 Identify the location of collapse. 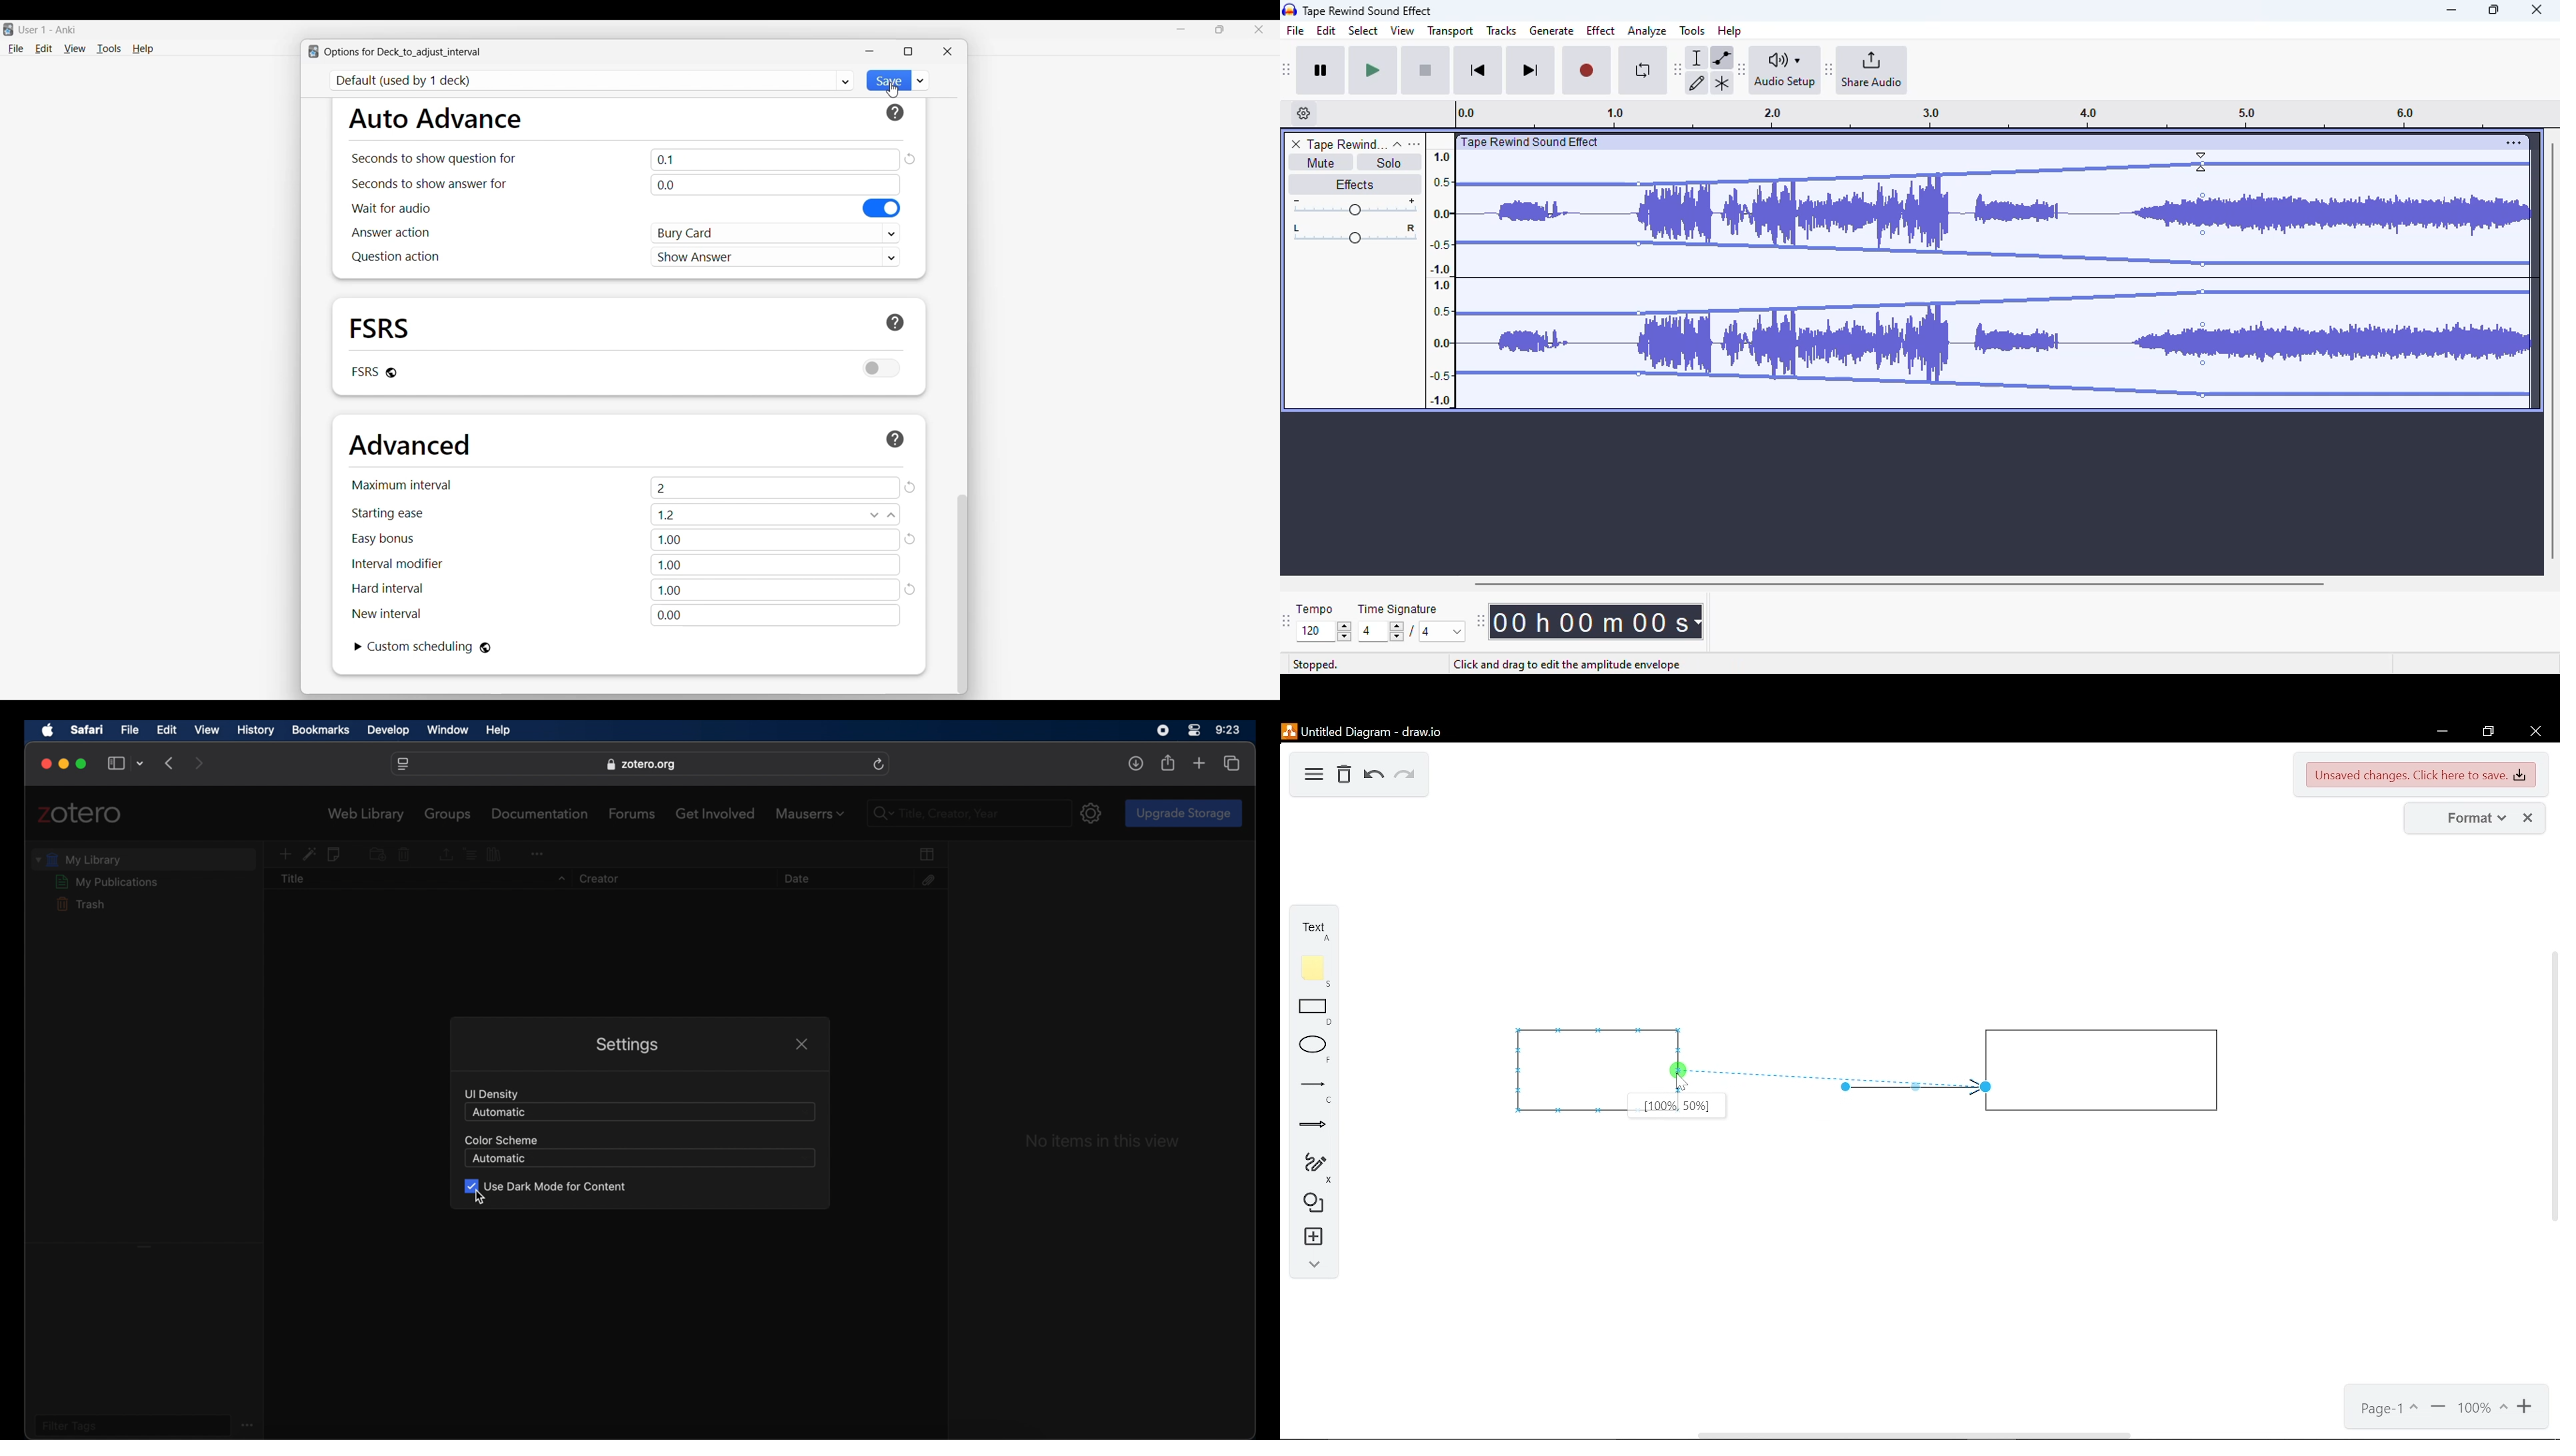
(1397, 144).